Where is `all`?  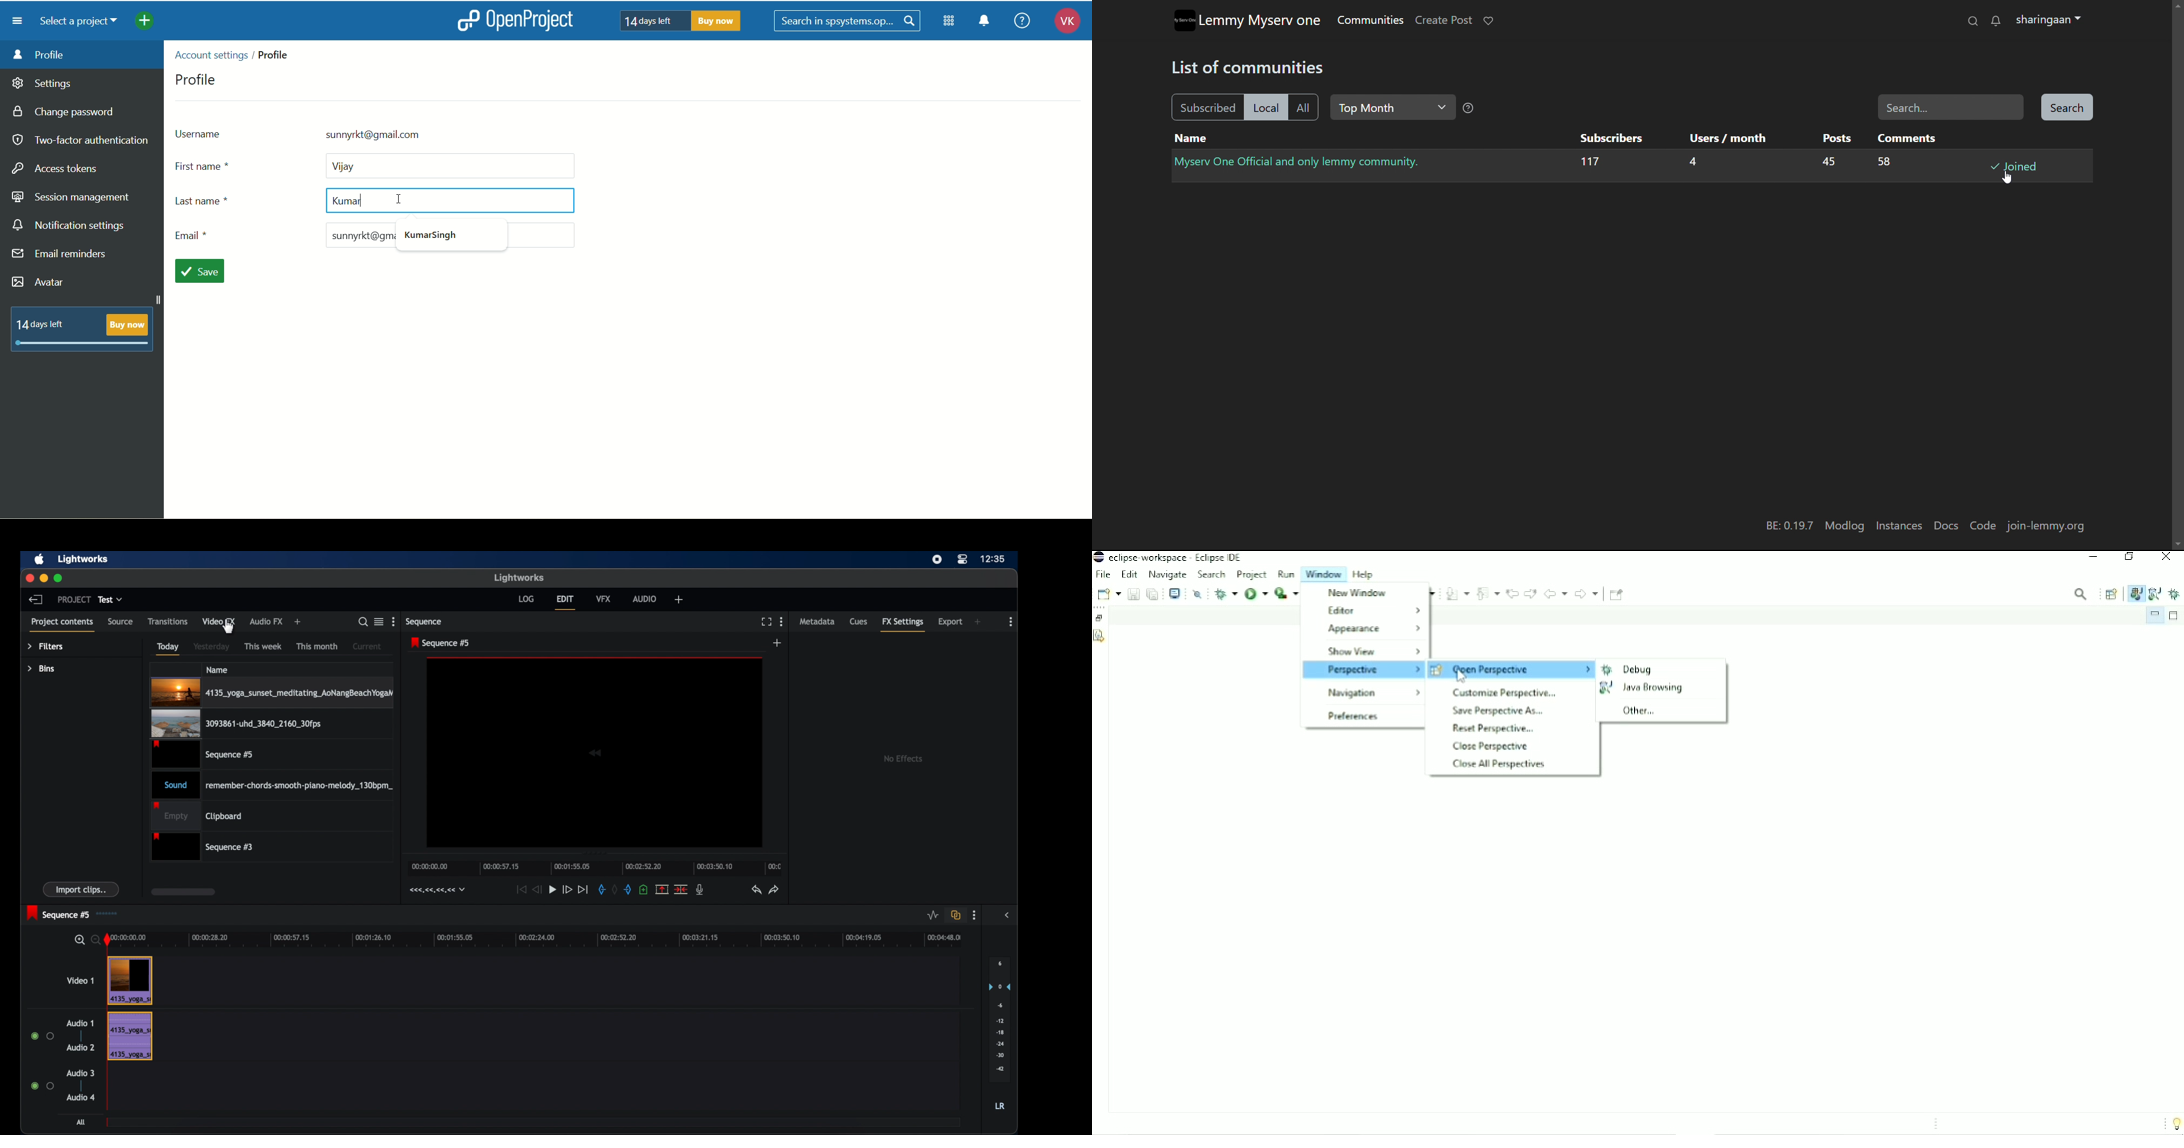 all is located at coordinates (82, 1123).